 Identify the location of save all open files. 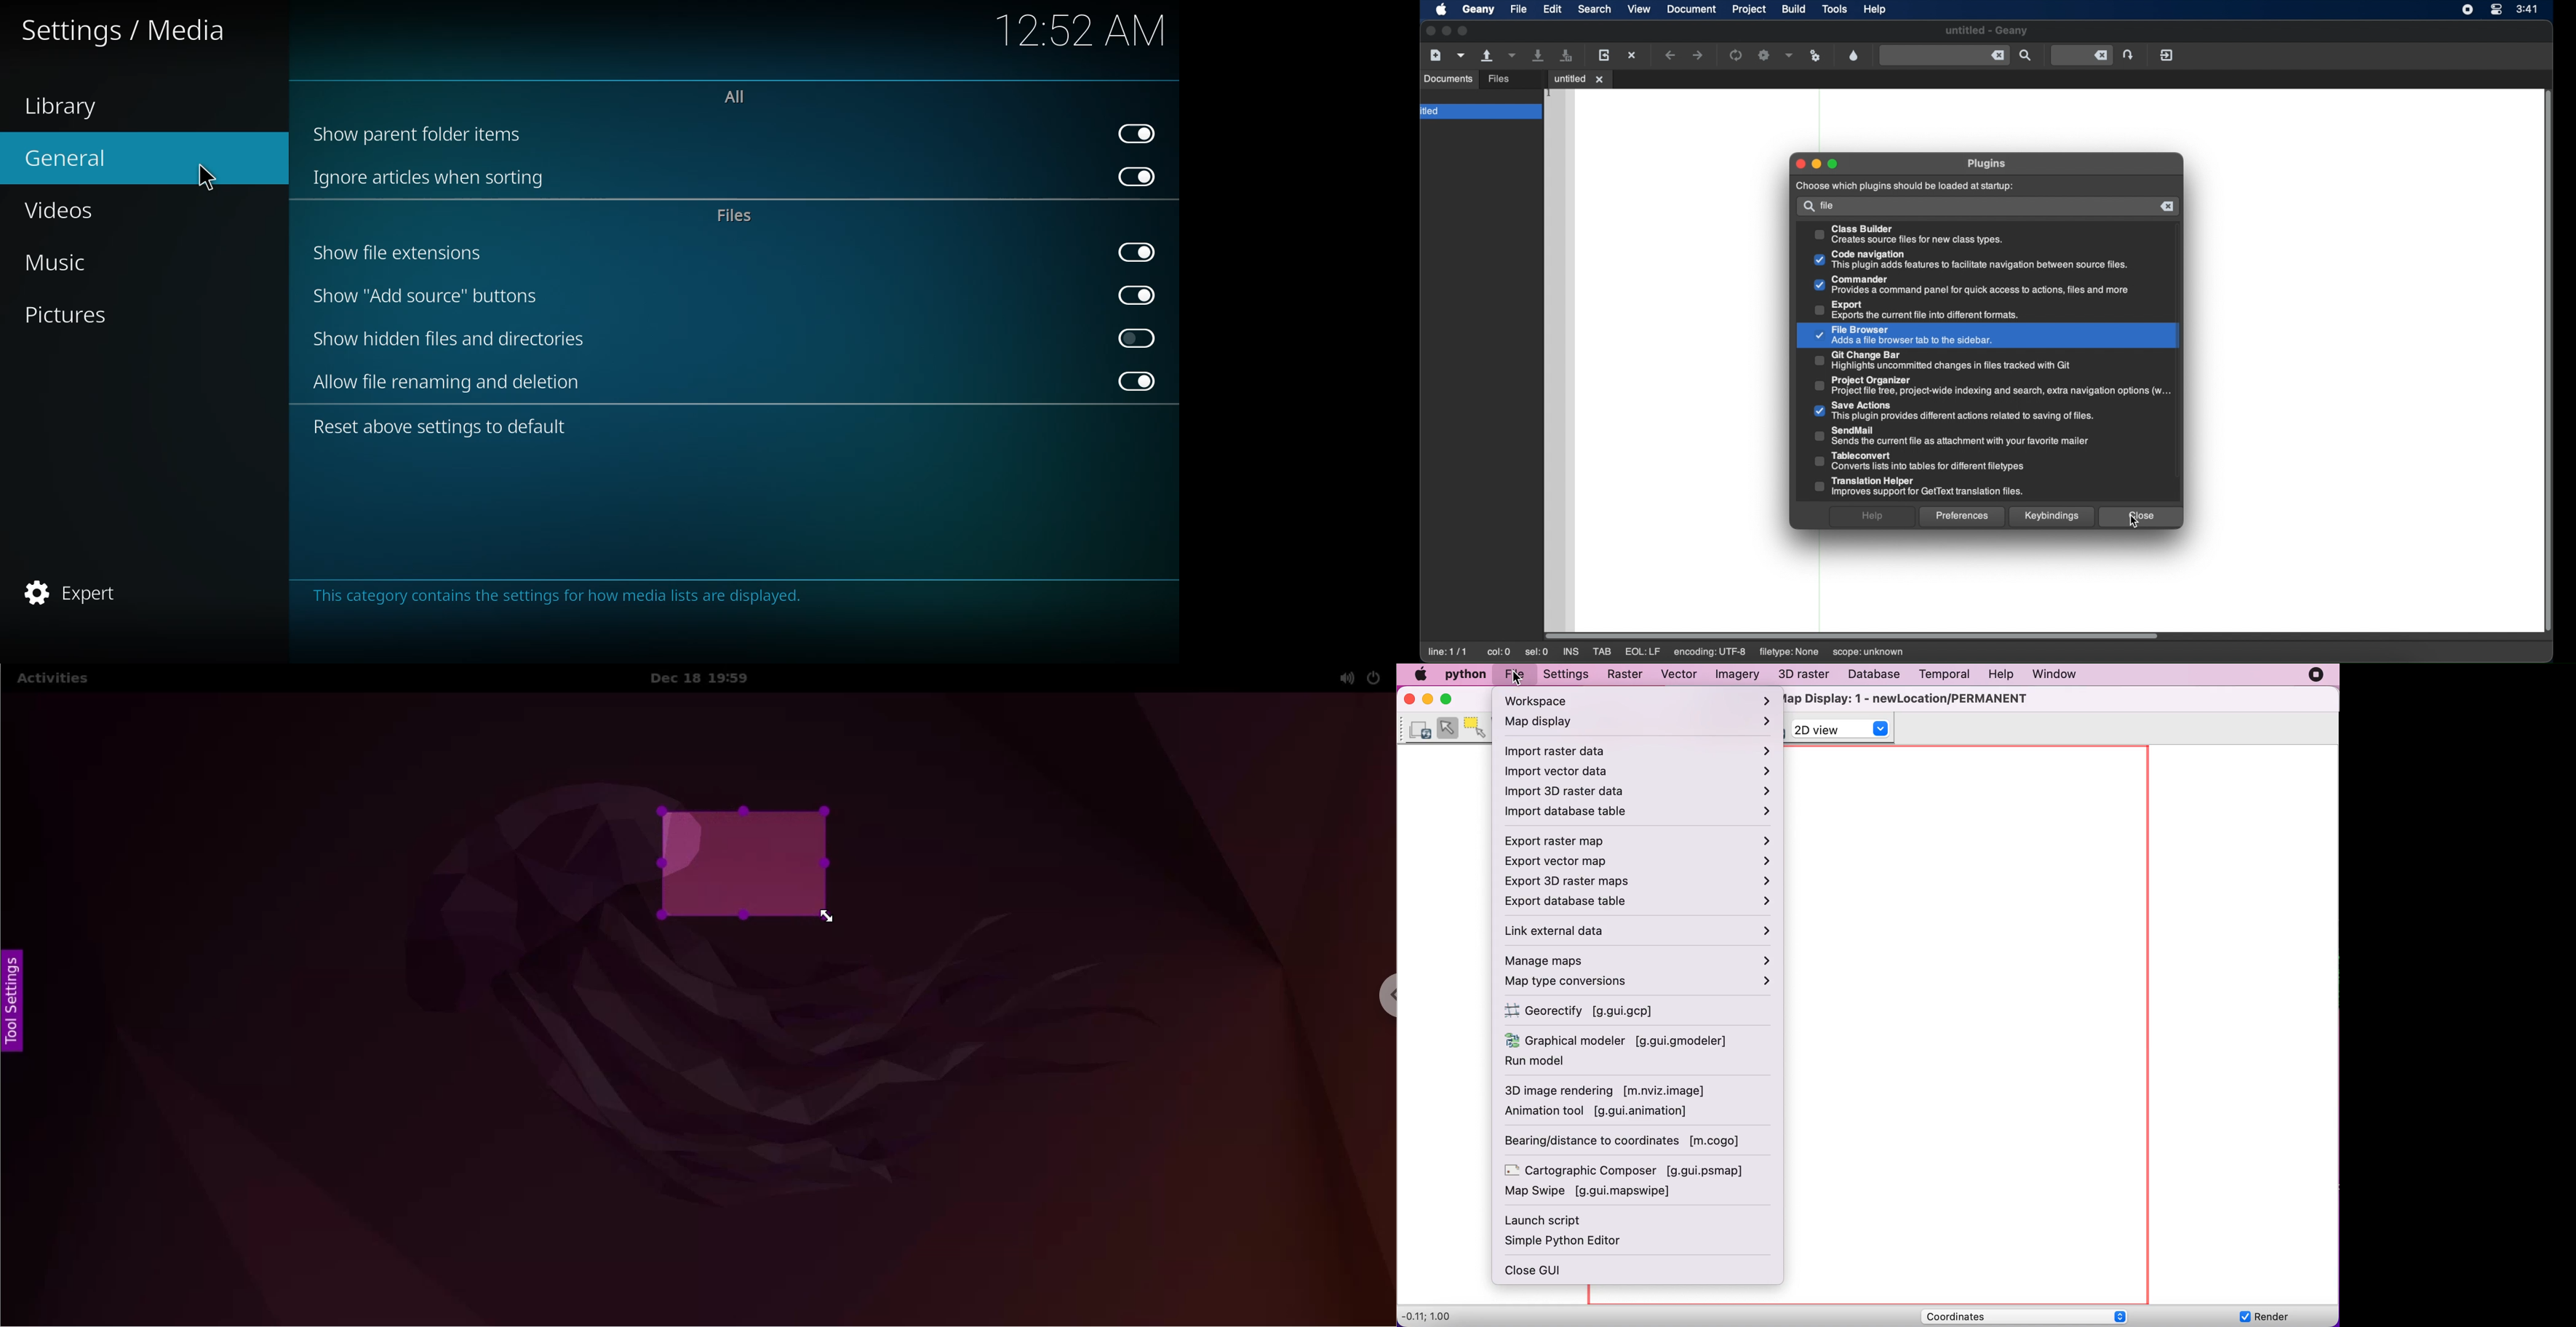
(1568, 55).